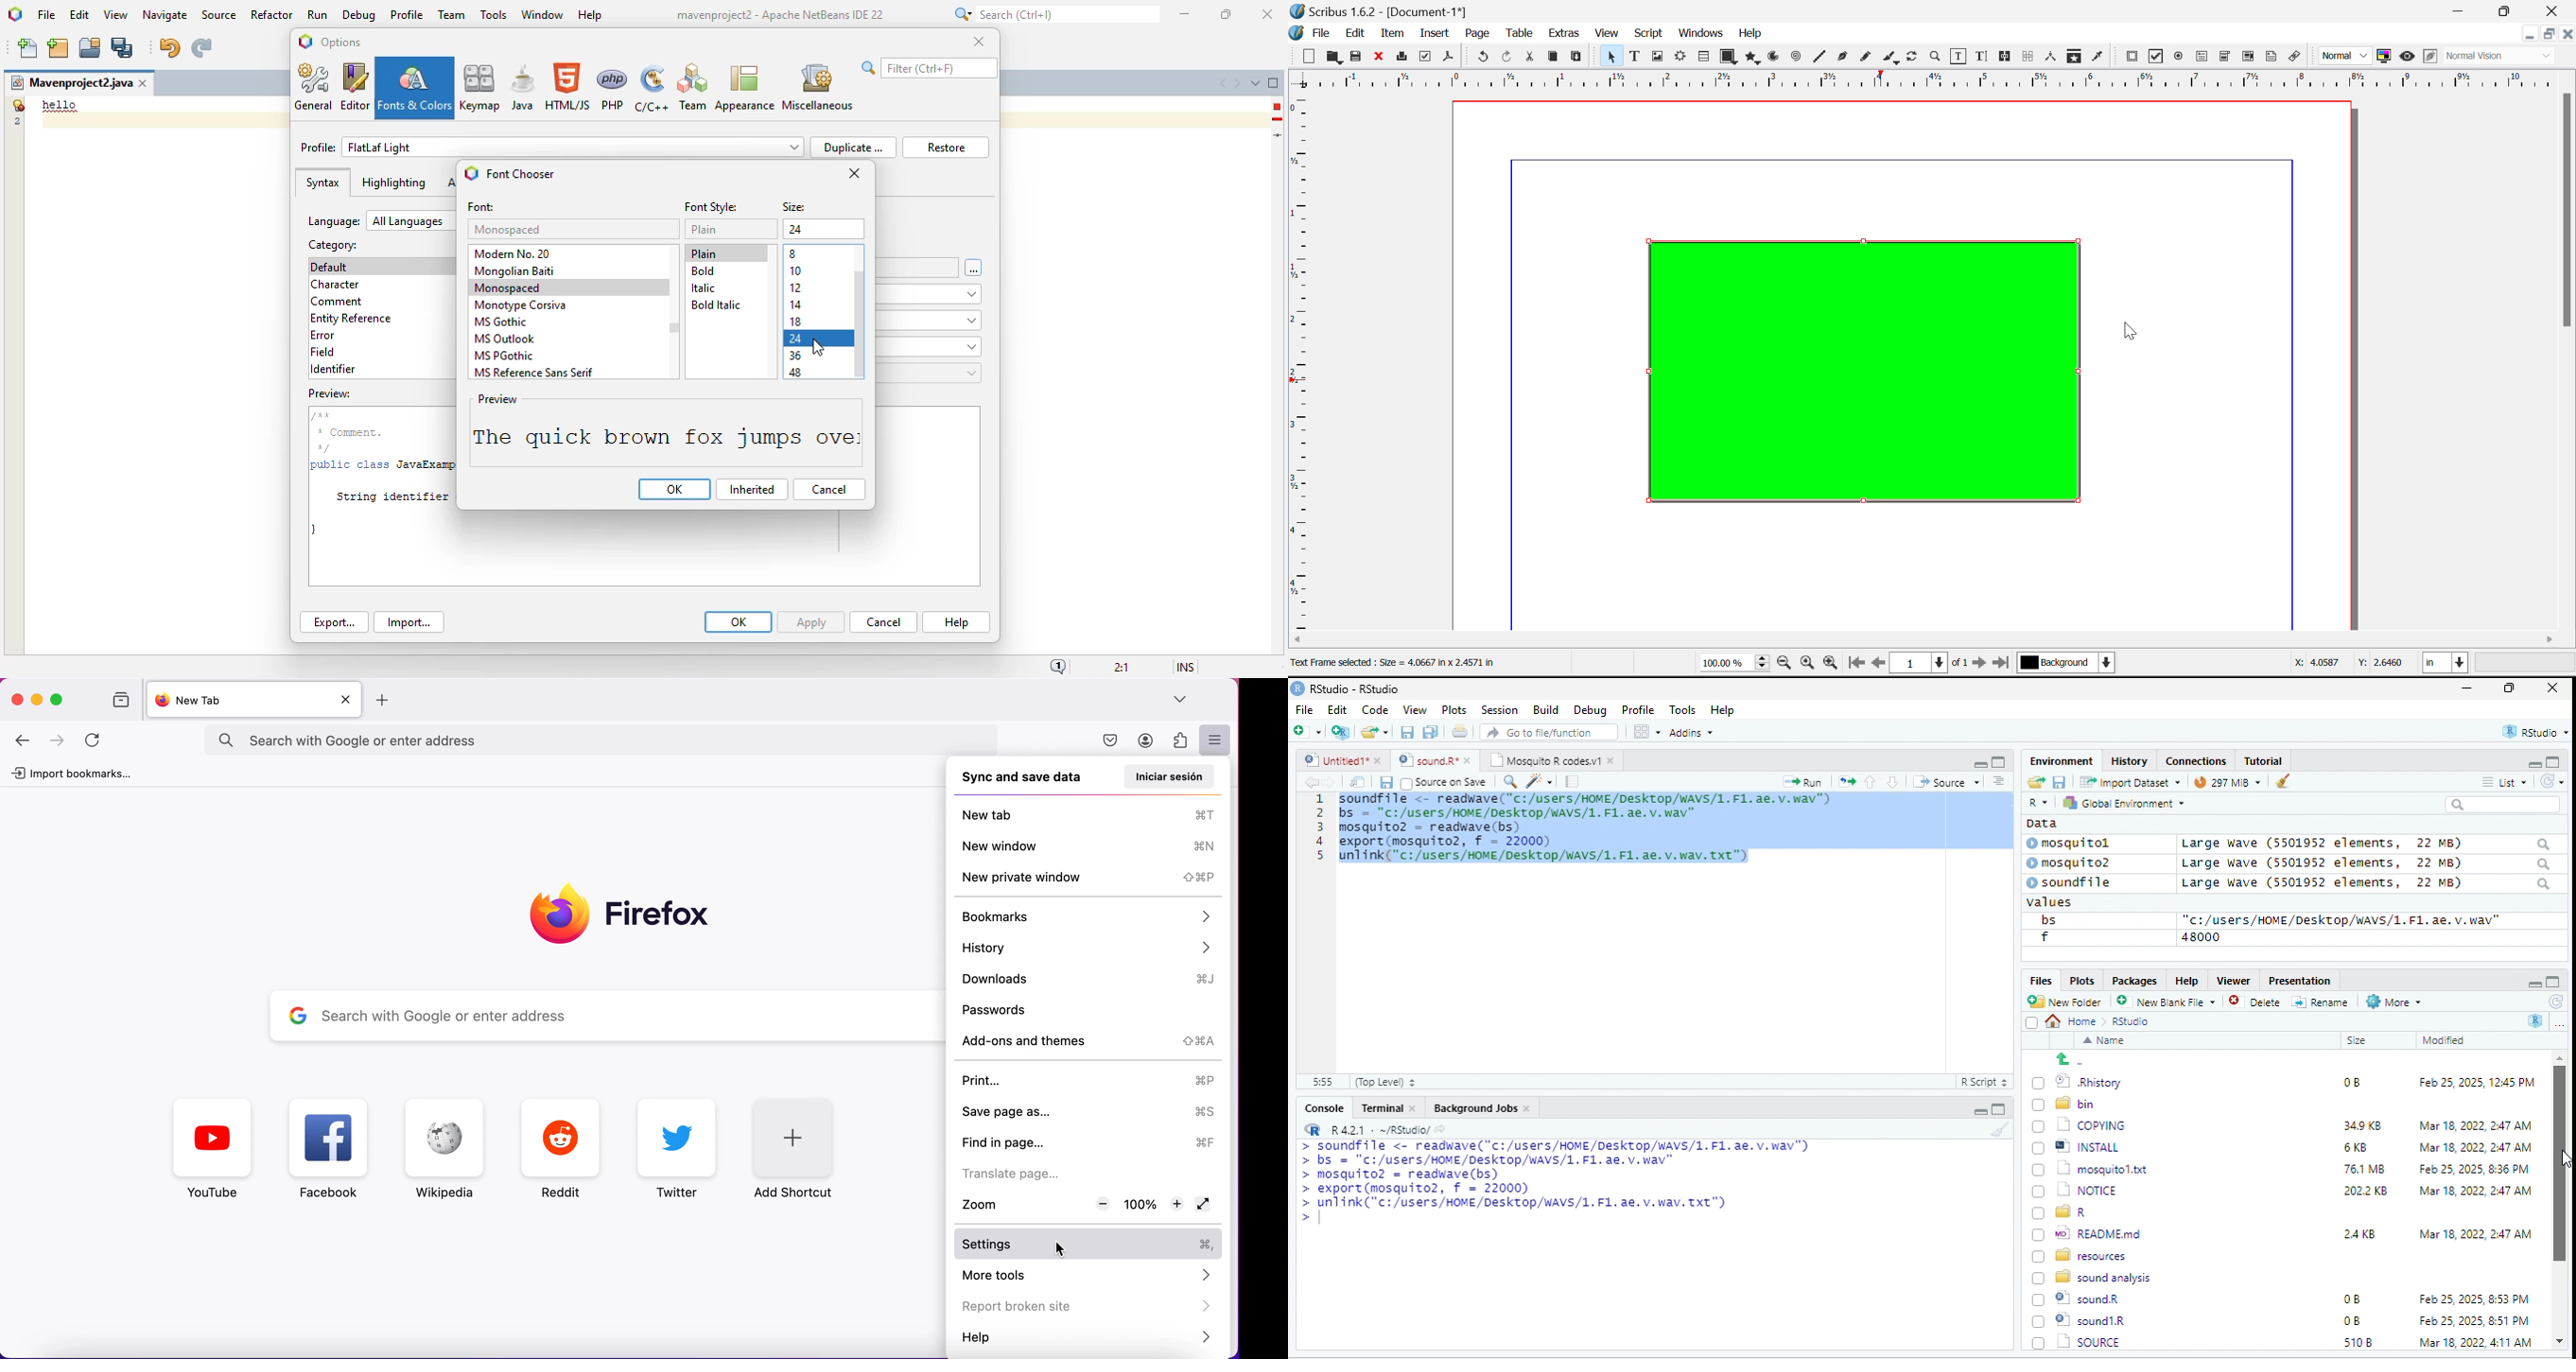  I want to click on Cursor Coordinates, so click(2350, 665).